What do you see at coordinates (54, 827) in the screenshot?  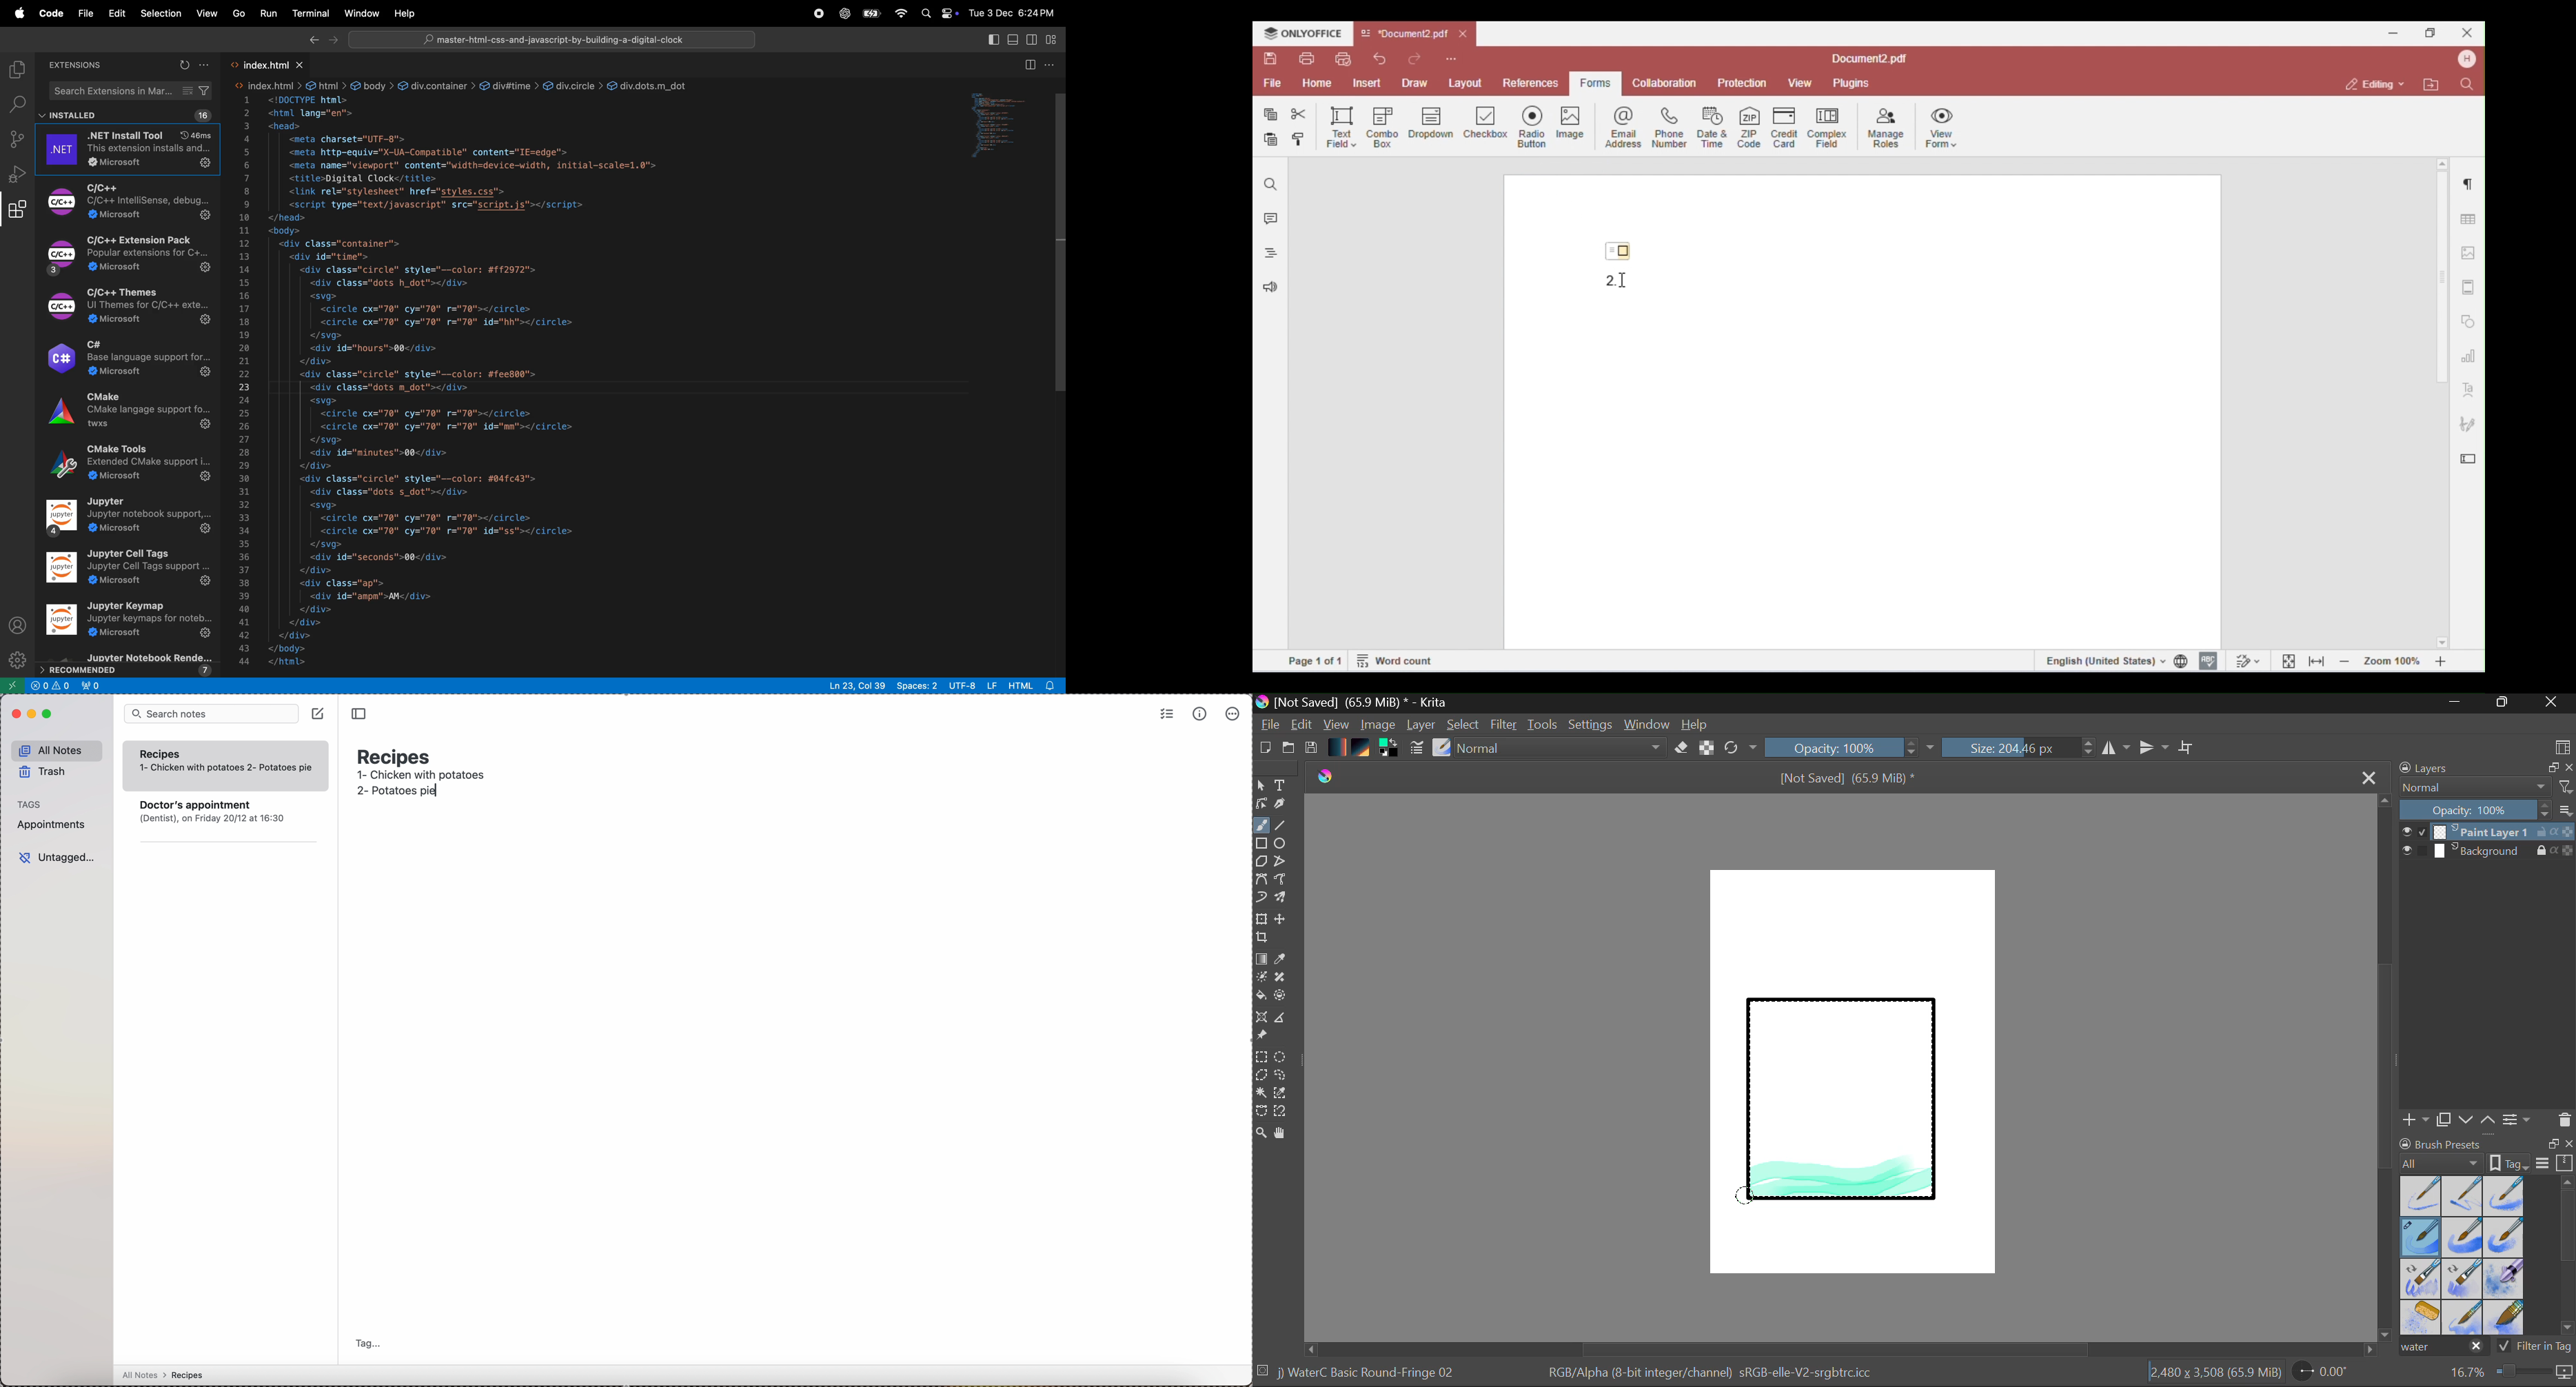 I see `appointments tag` at bounding box center [54, 827].